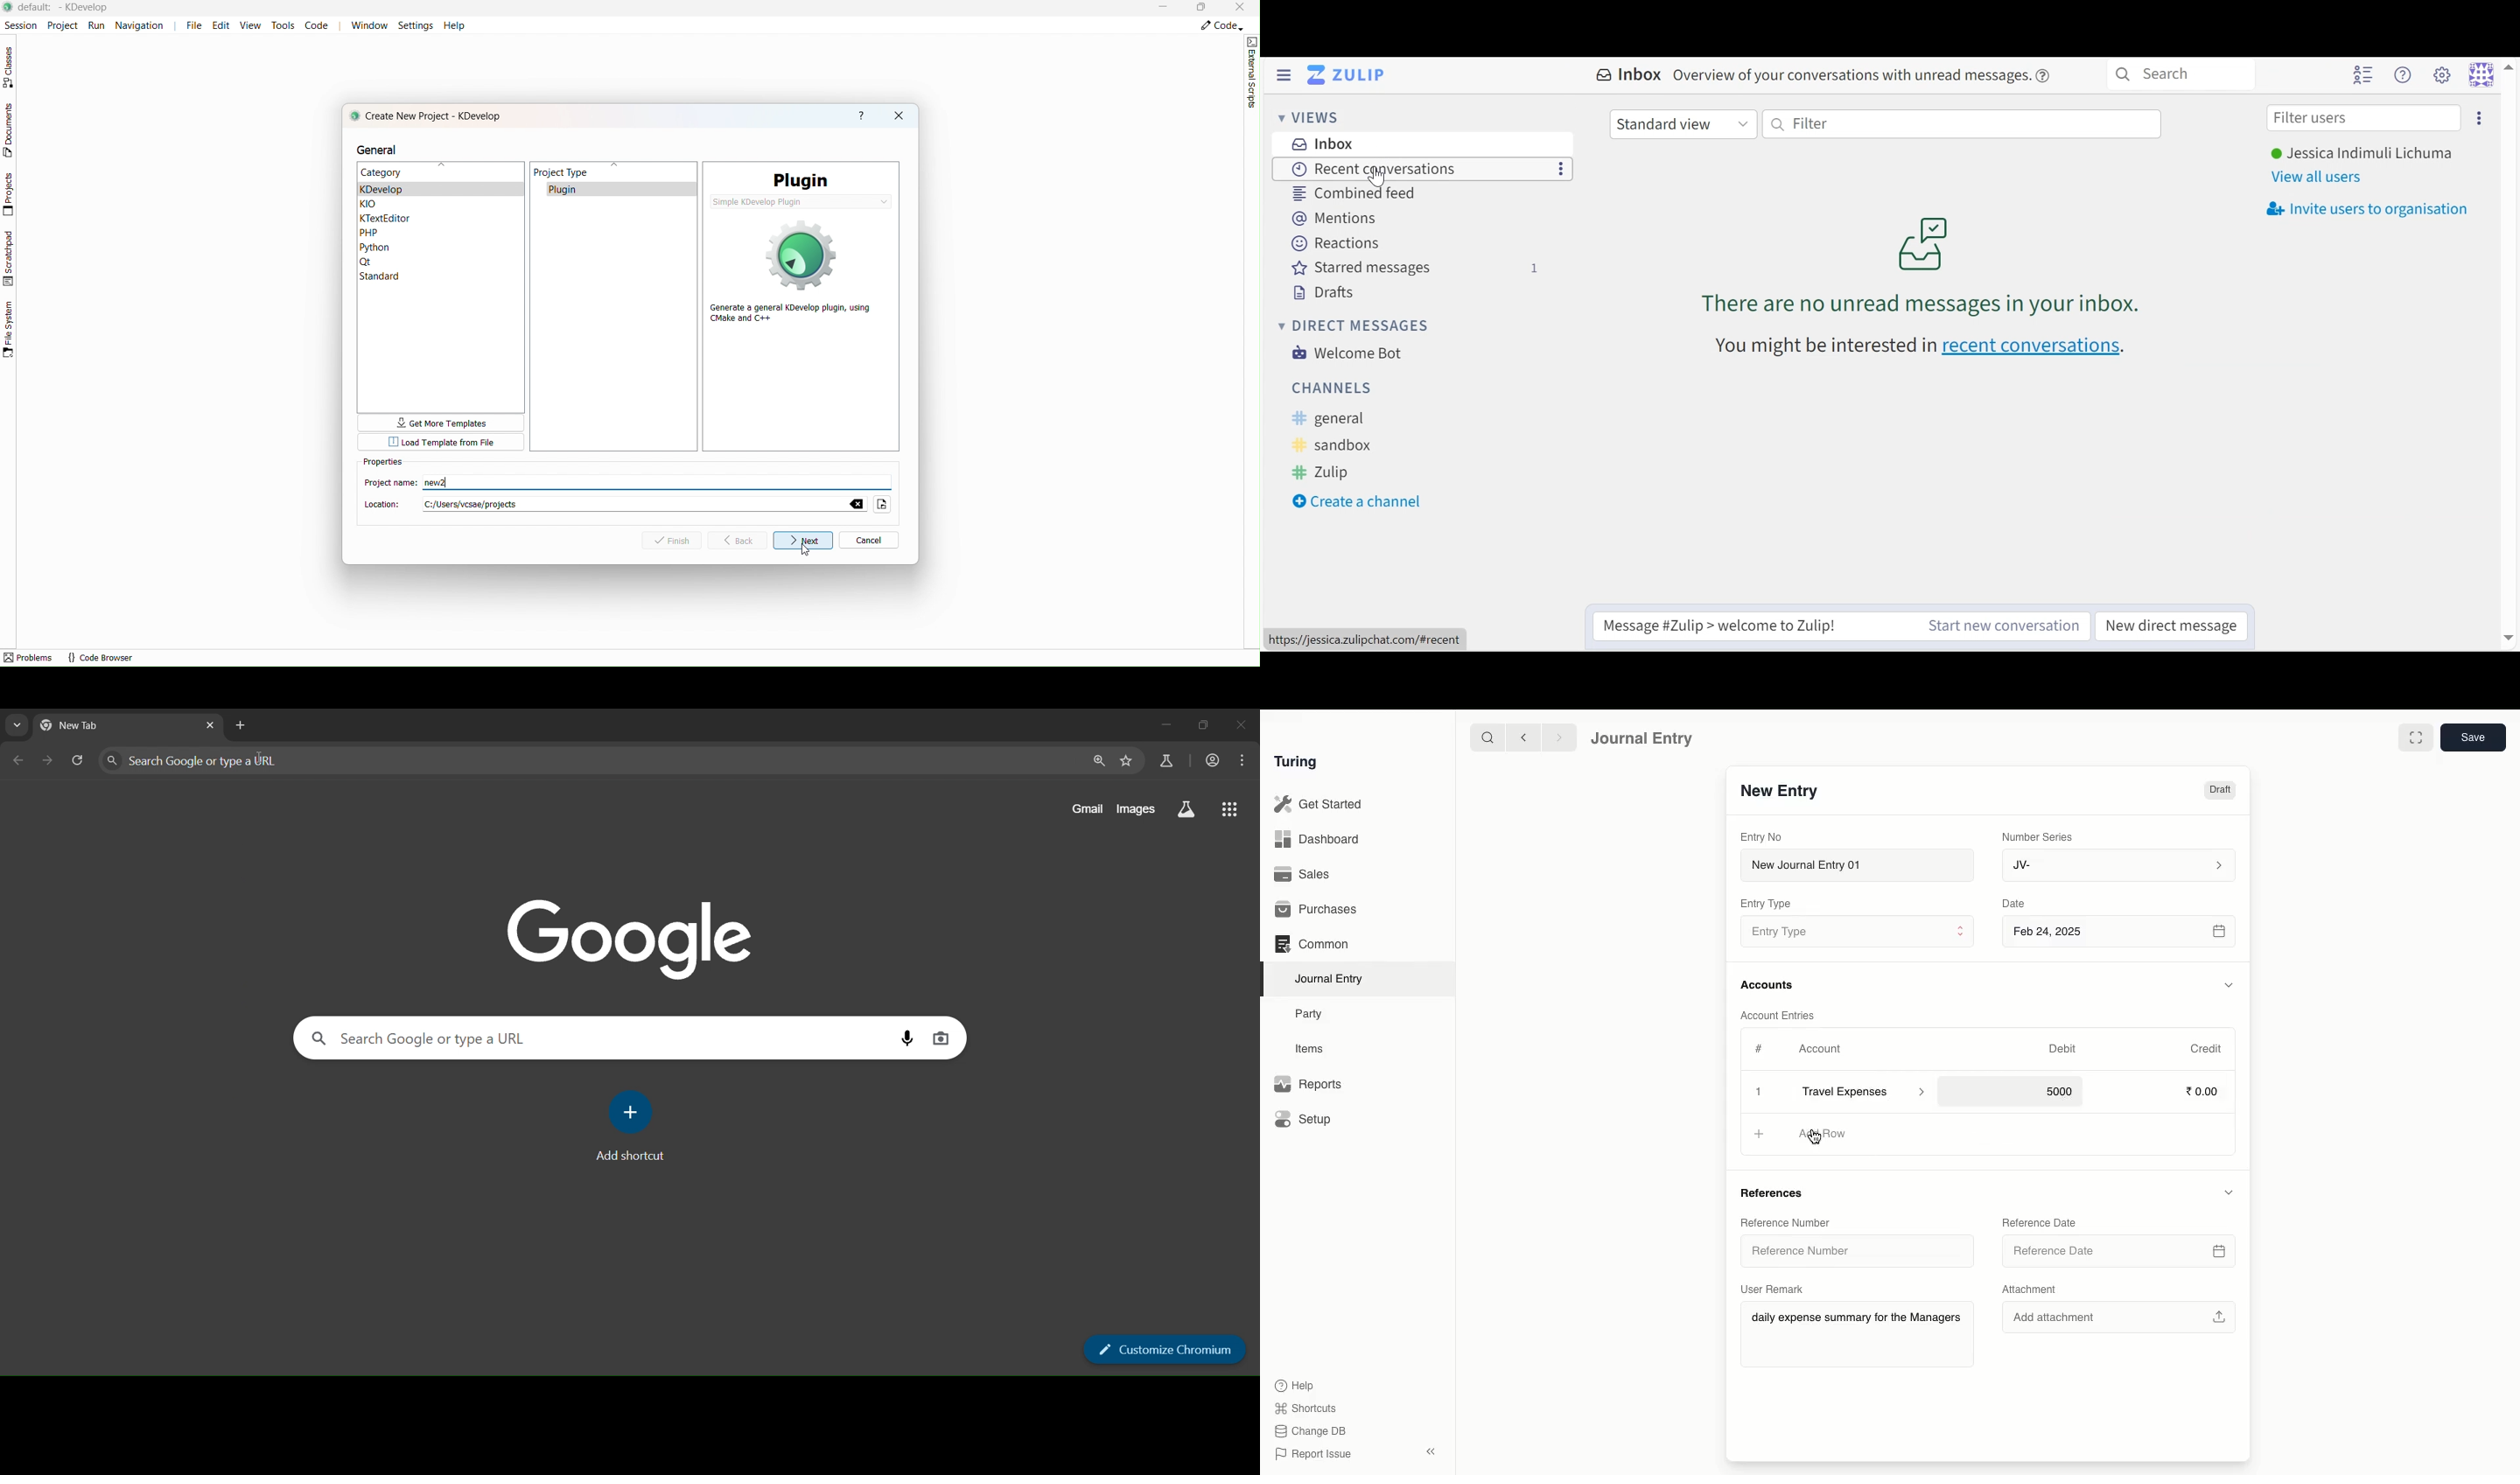  I want to click on Filter users, so click(2364, 116).